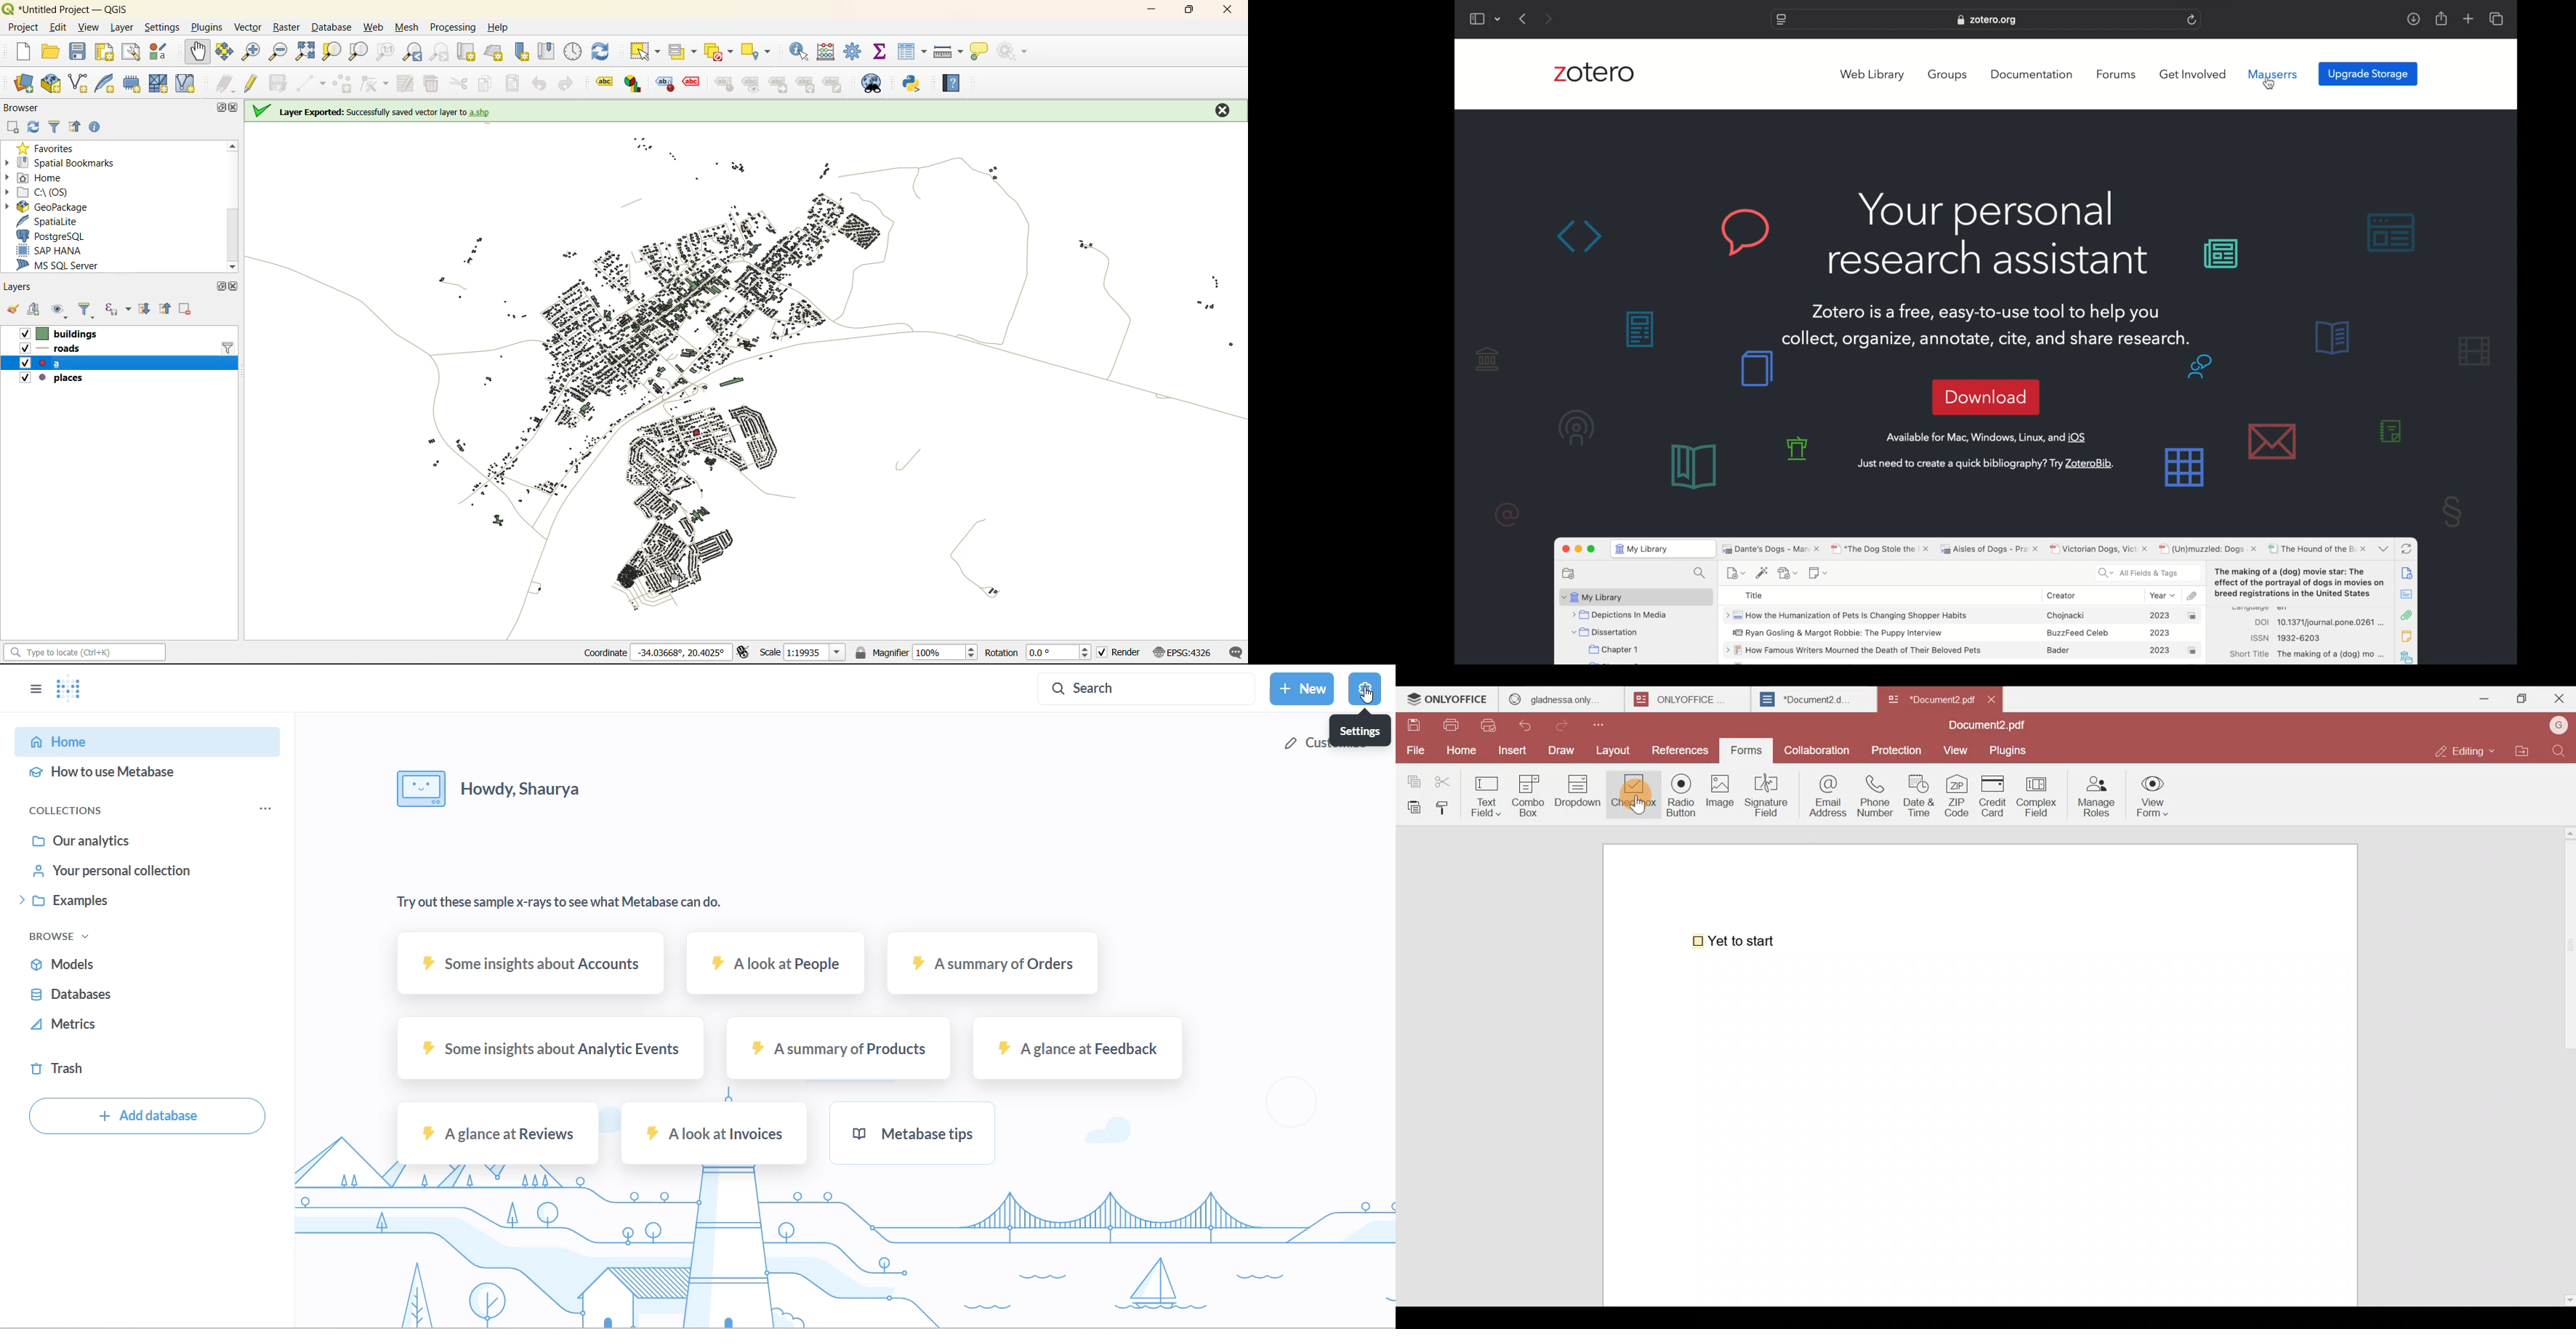  I want to click on background graphics, so click(2454, 511).